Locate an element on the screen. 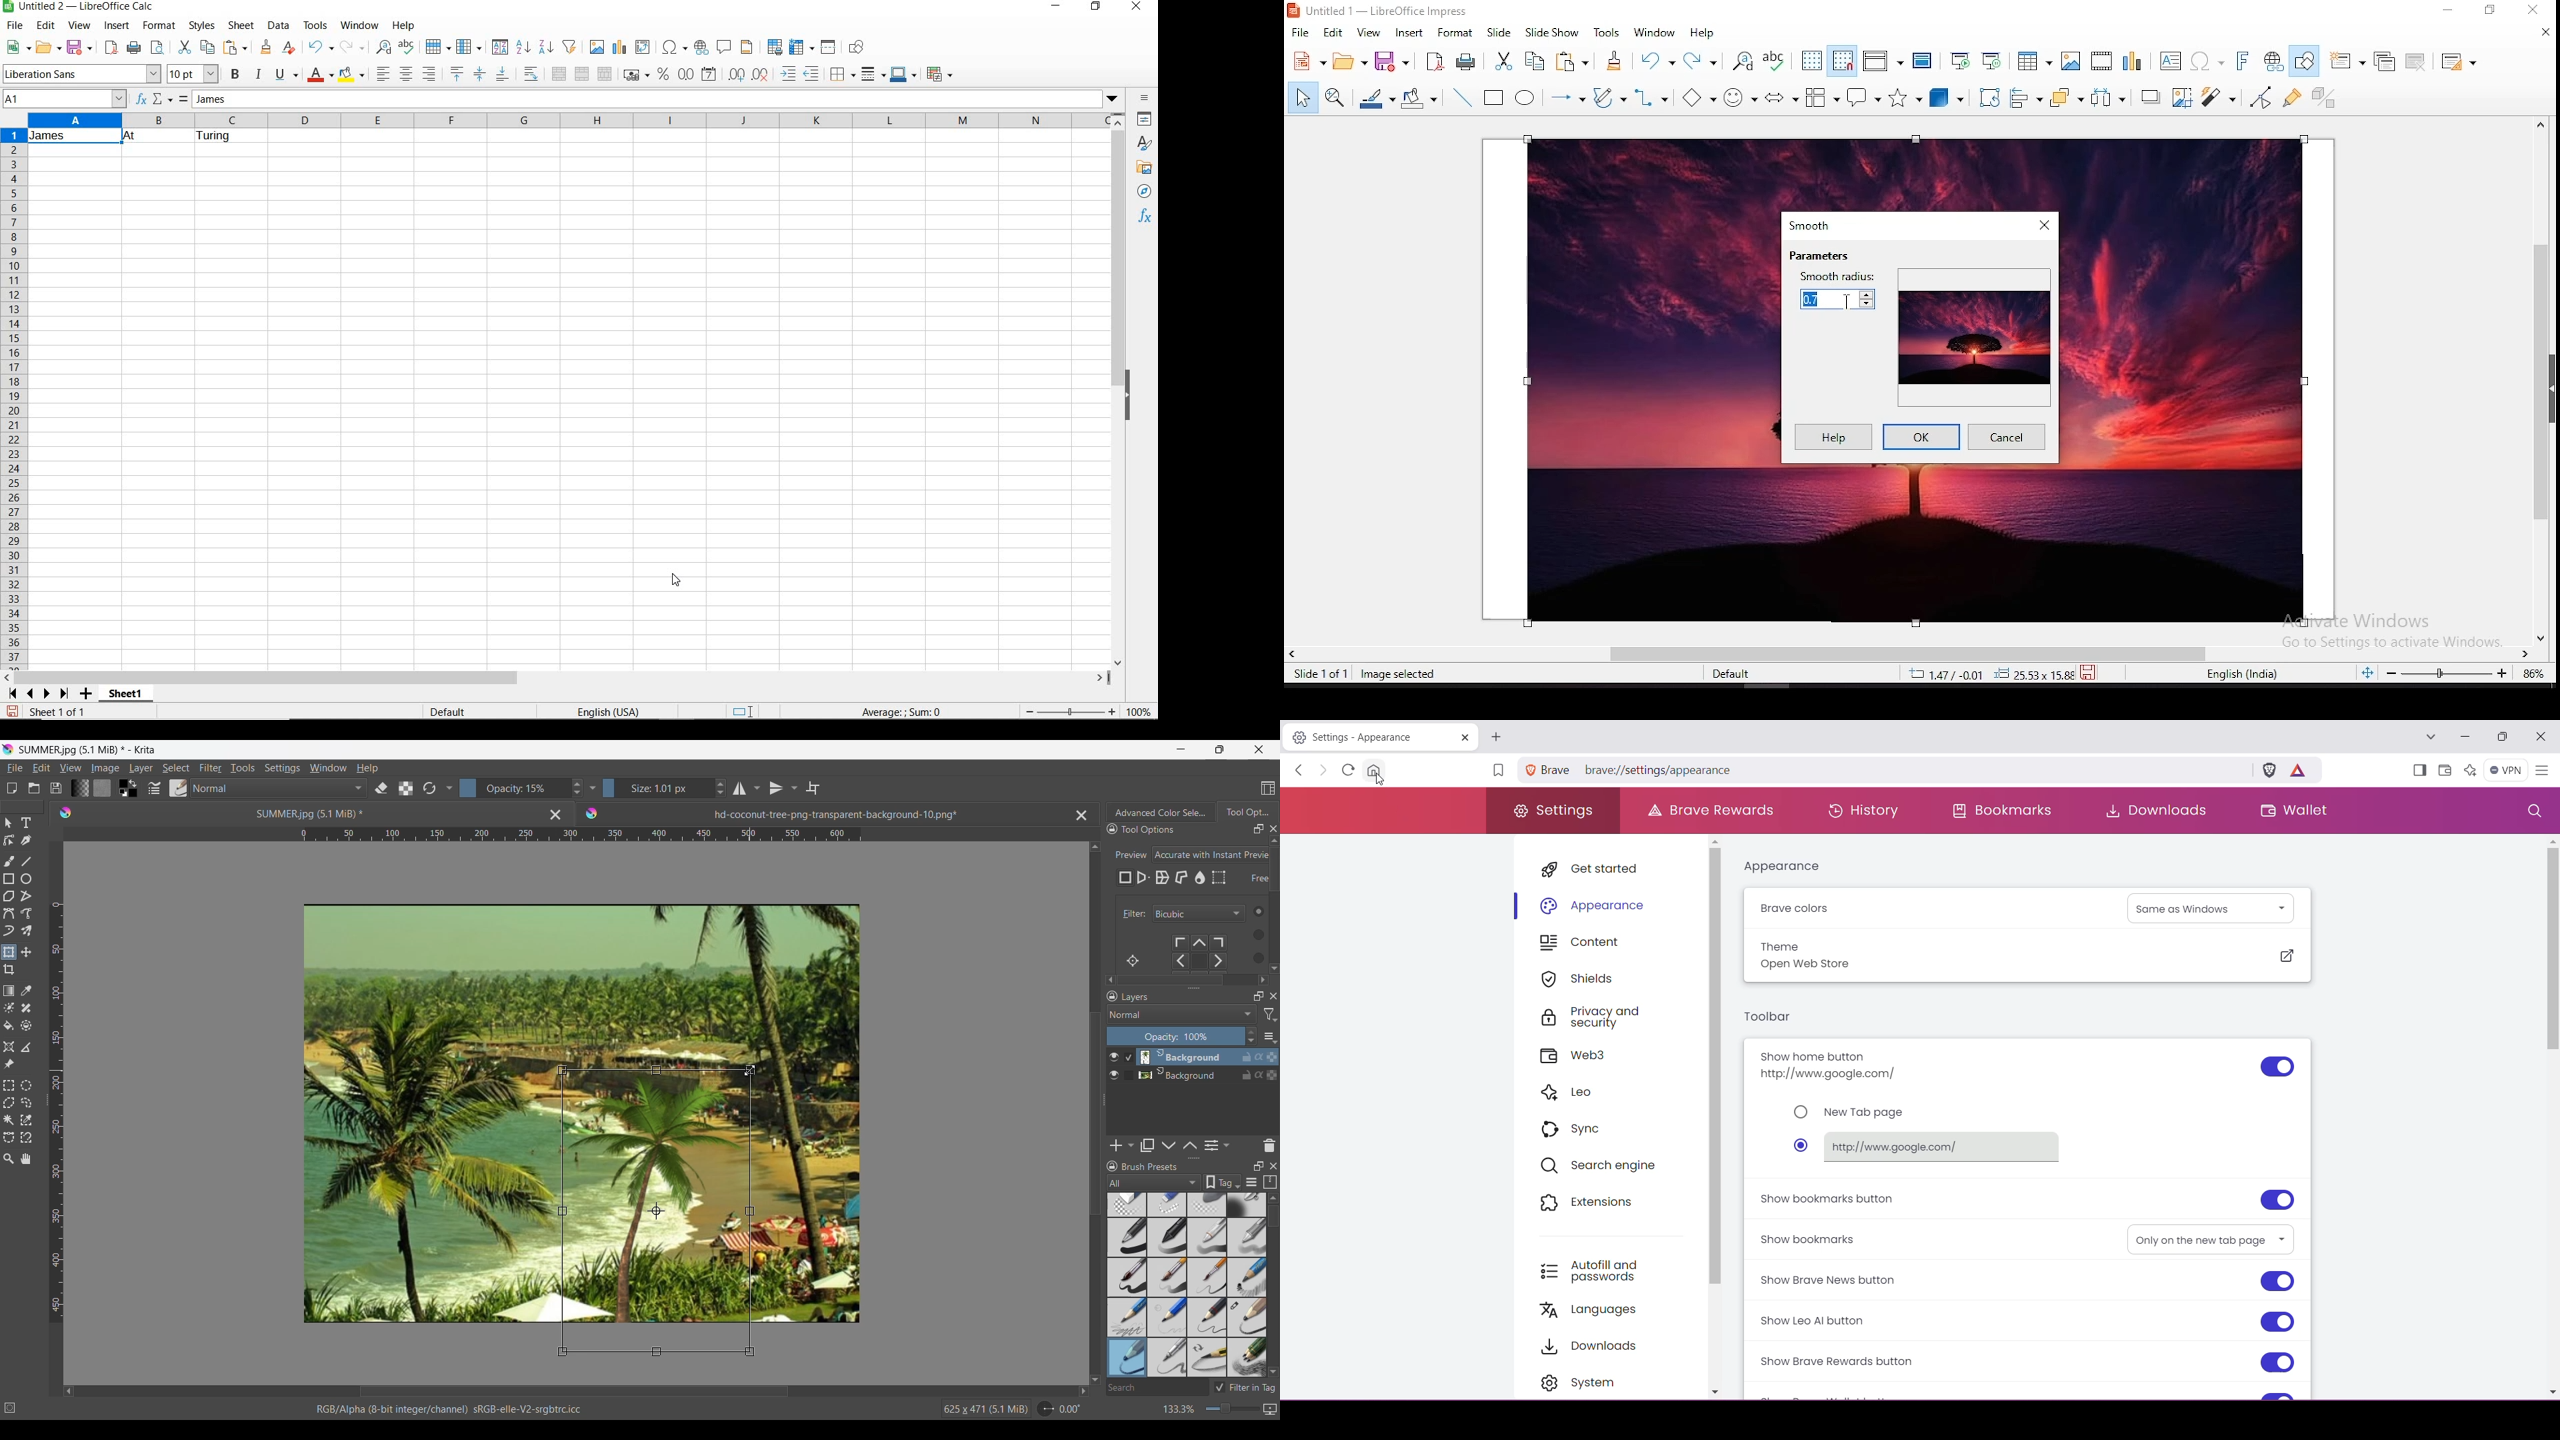 The width and height of the screenshot is (2576, 1456). text box is located at coordinates (2170, 61).